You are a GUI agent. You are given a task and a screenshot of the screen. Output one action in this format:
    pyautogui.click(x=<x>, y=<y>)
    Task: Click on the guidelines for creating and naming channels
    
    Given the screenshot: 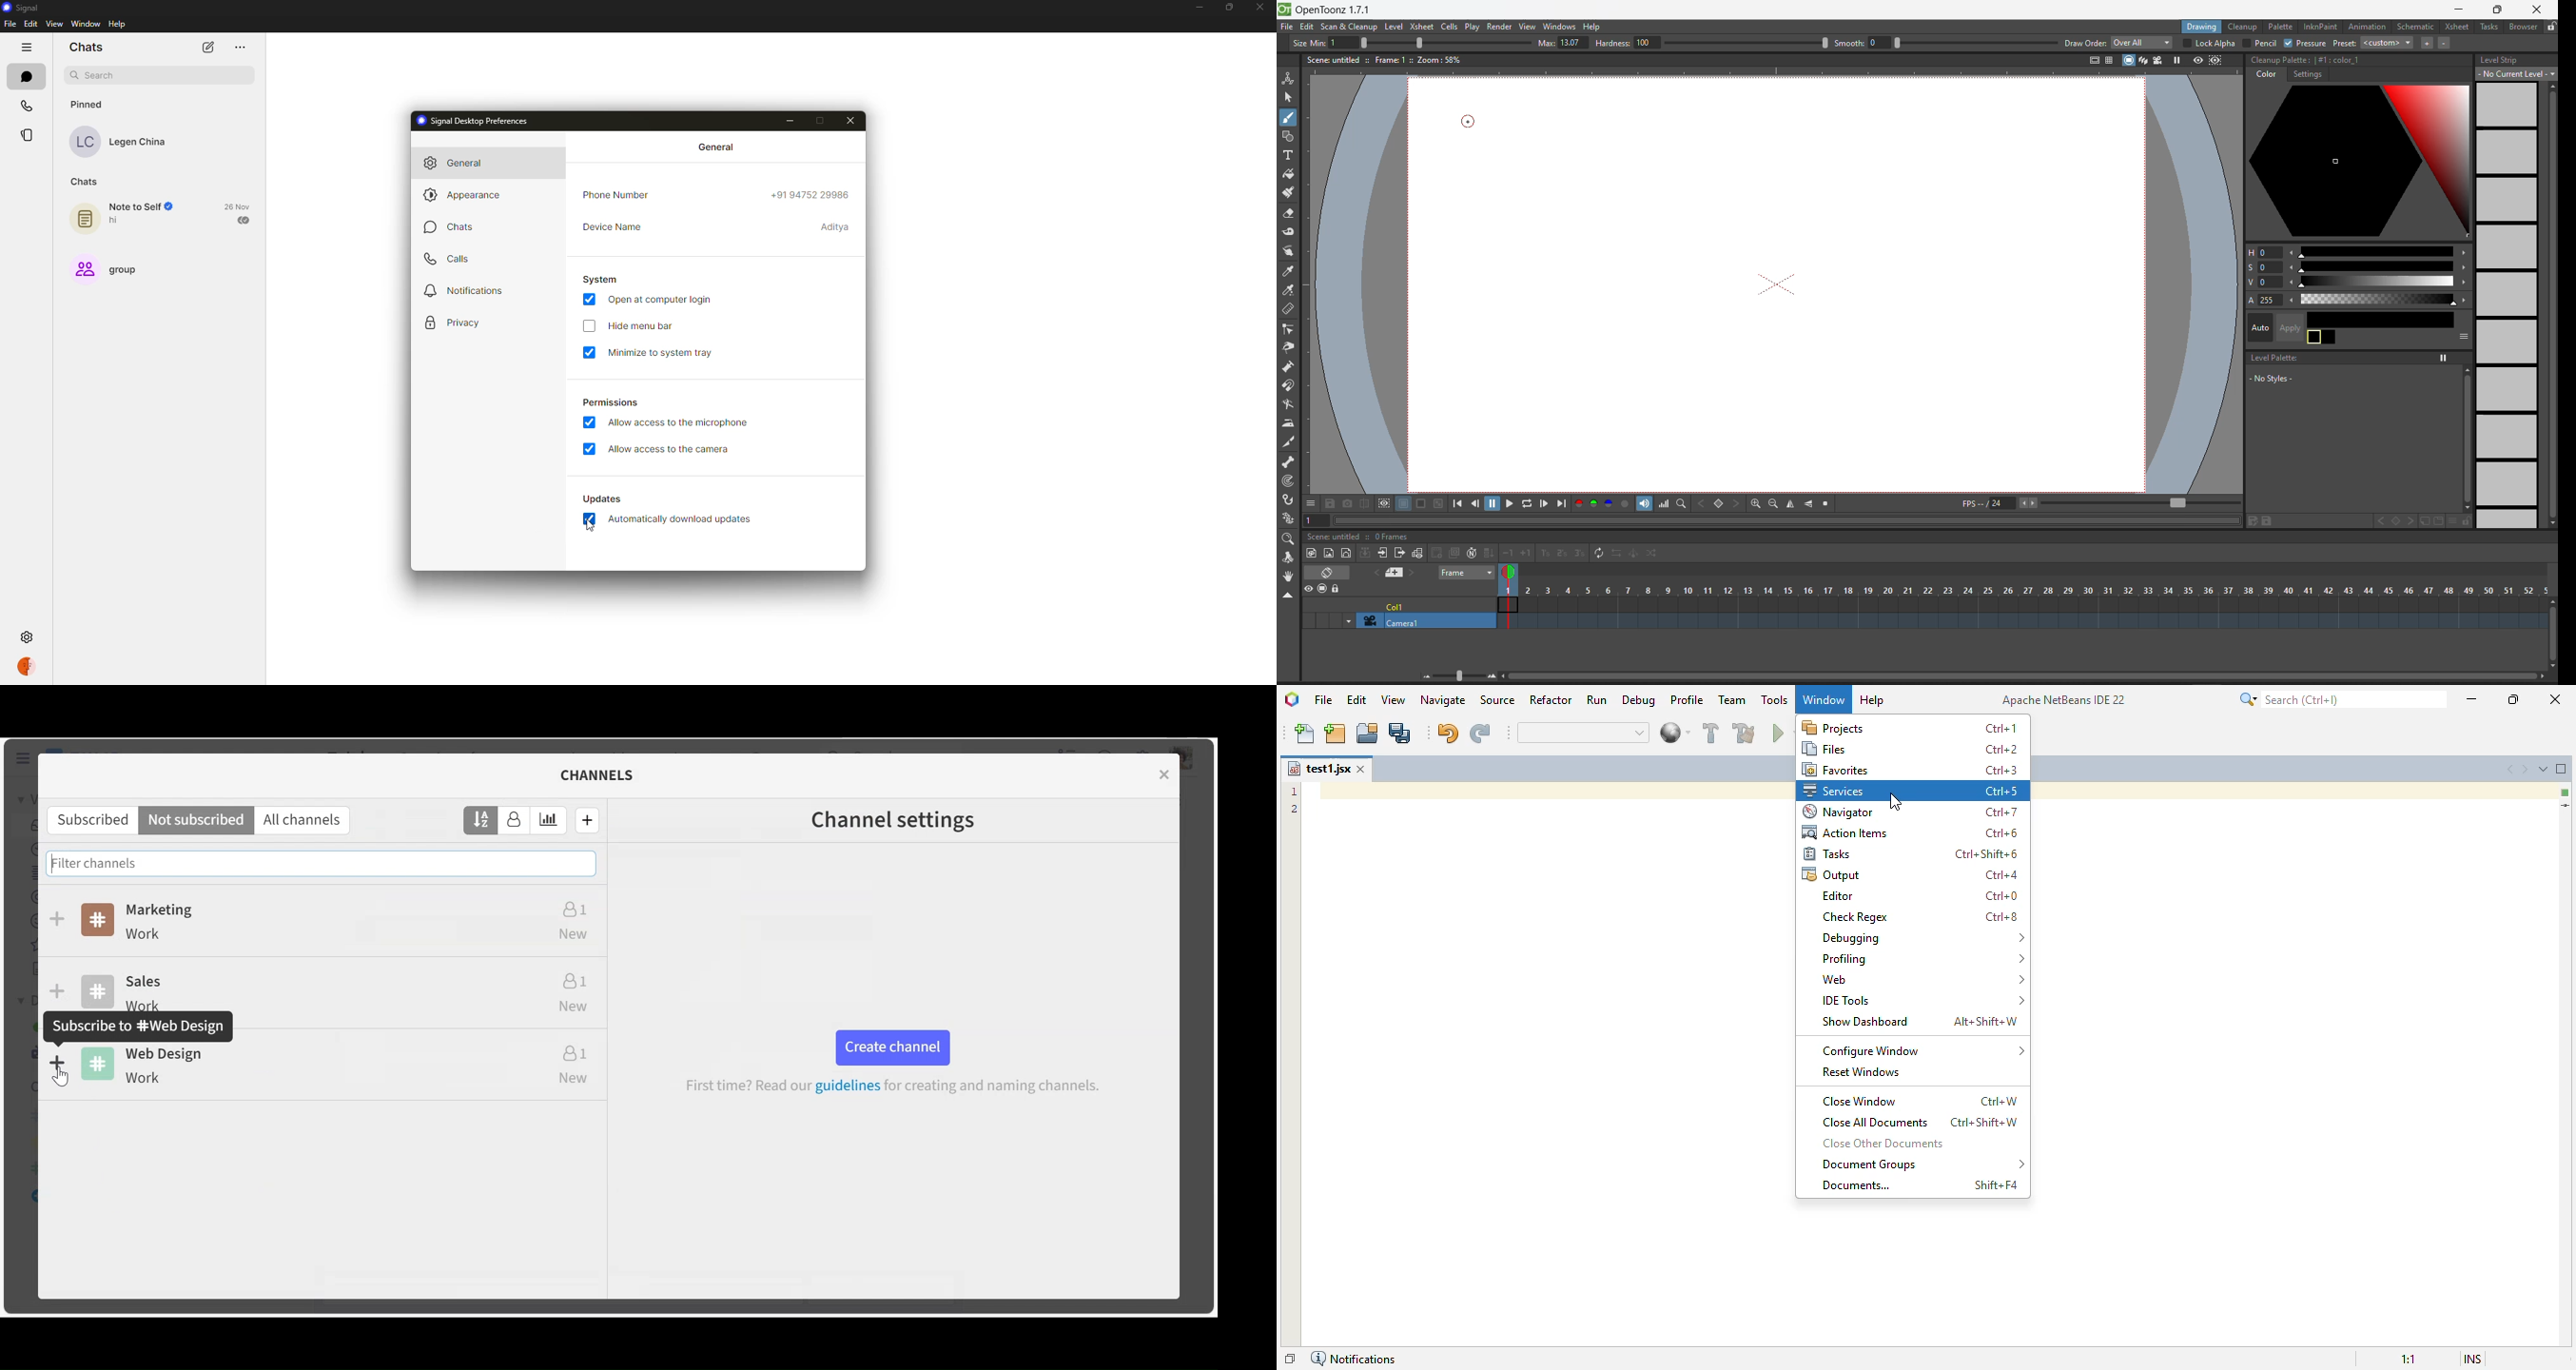 What is the action you would take?
    pyautogui.click(x=895, y=1086)
    